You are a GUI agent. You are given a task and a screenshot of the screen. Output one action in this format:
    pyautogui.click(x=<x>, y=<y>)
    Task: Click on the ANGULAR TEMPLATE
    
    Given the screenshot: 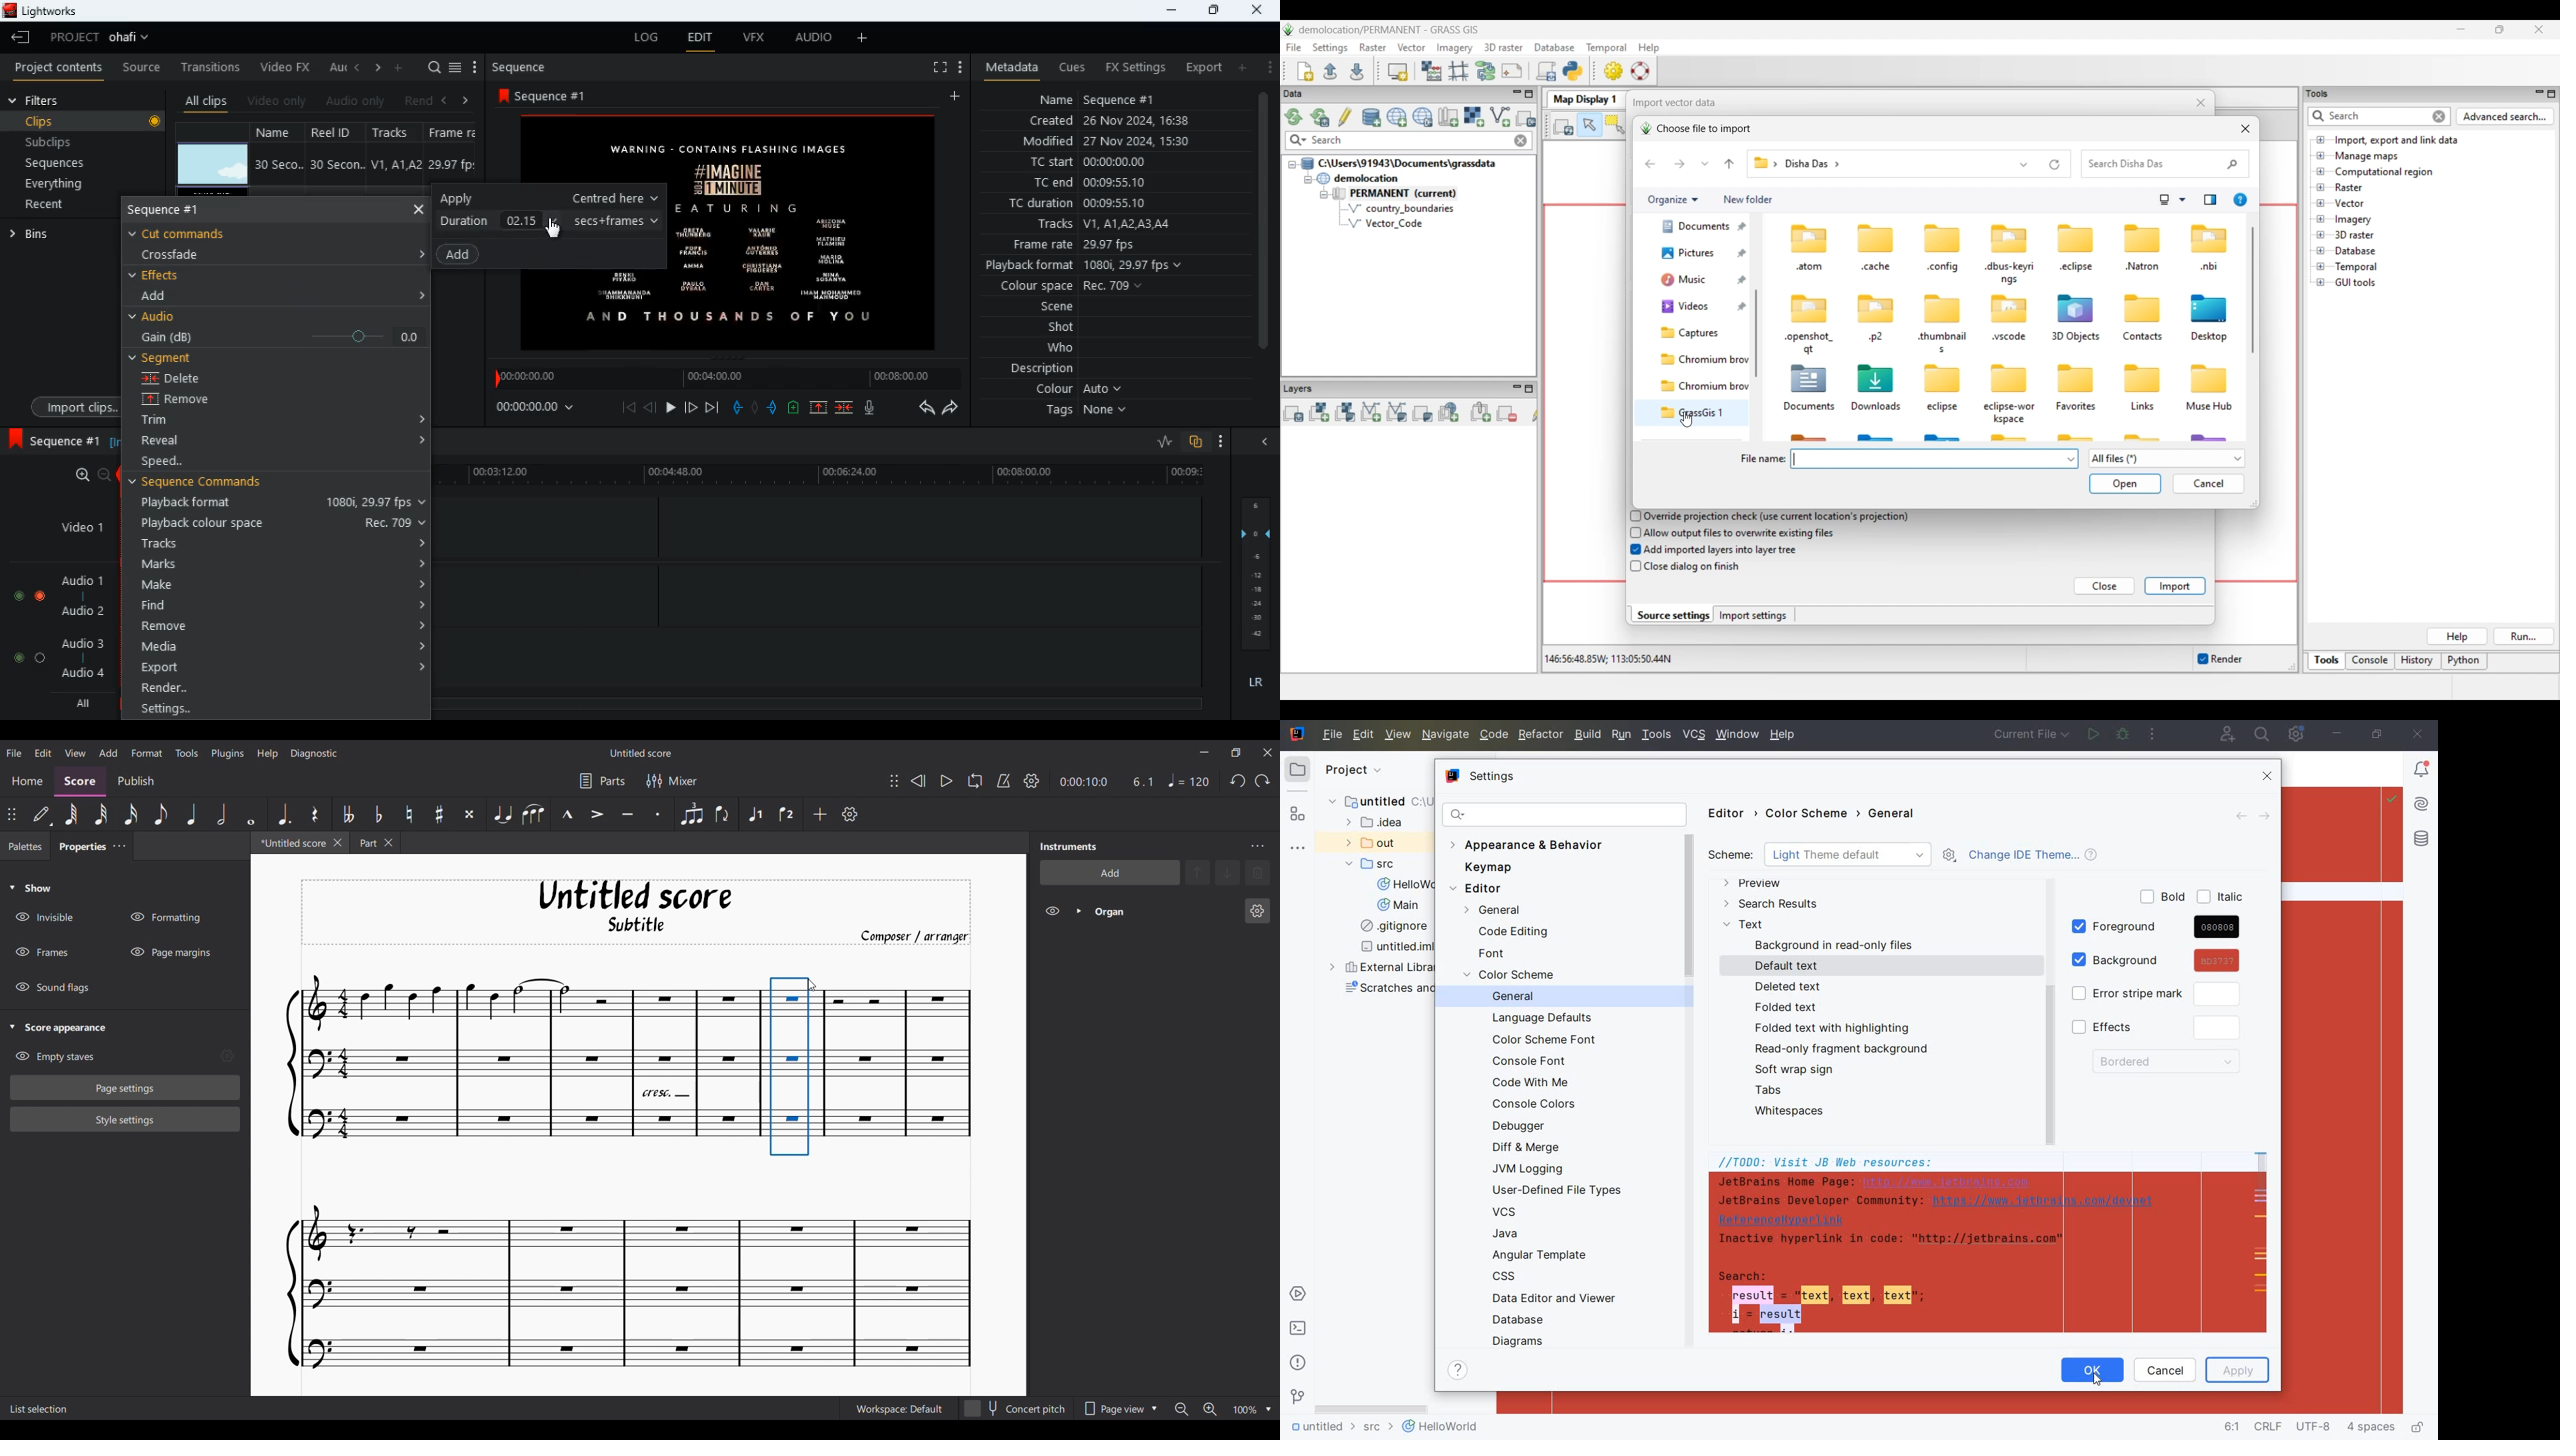 What is the action you would take?
    pyautogui.click(x=1541, y=1255)
    